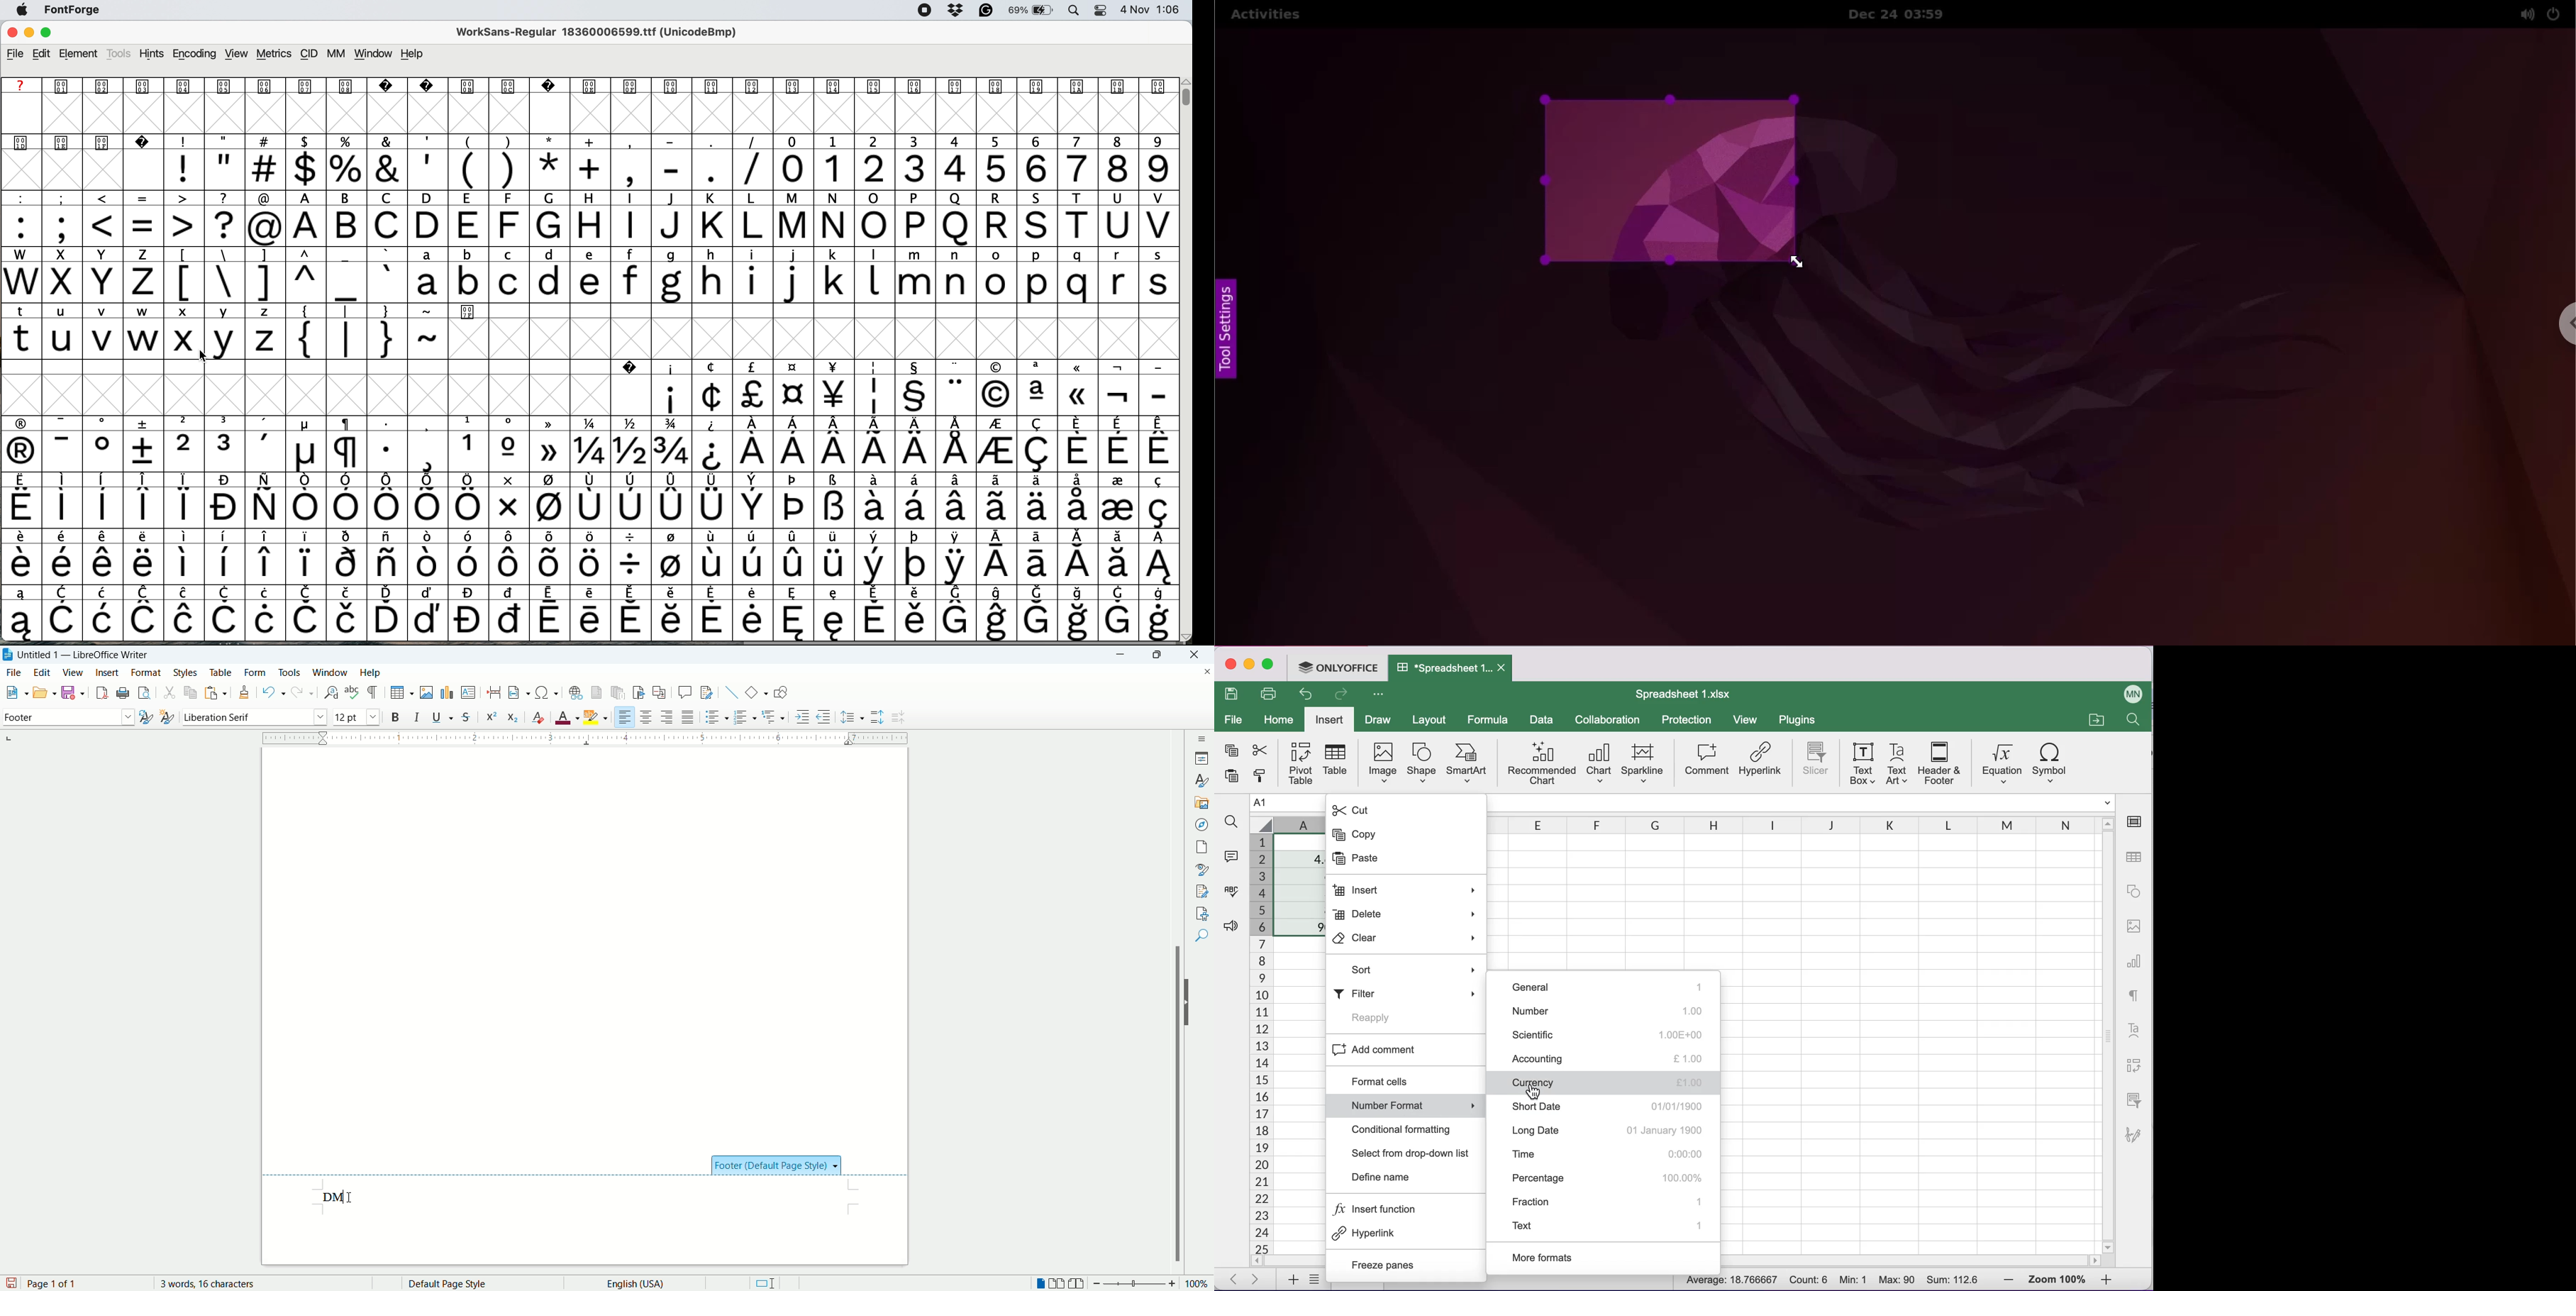 The width and height of the screenshot is (2576, 1316). I want to click on text, so click(591, 84).